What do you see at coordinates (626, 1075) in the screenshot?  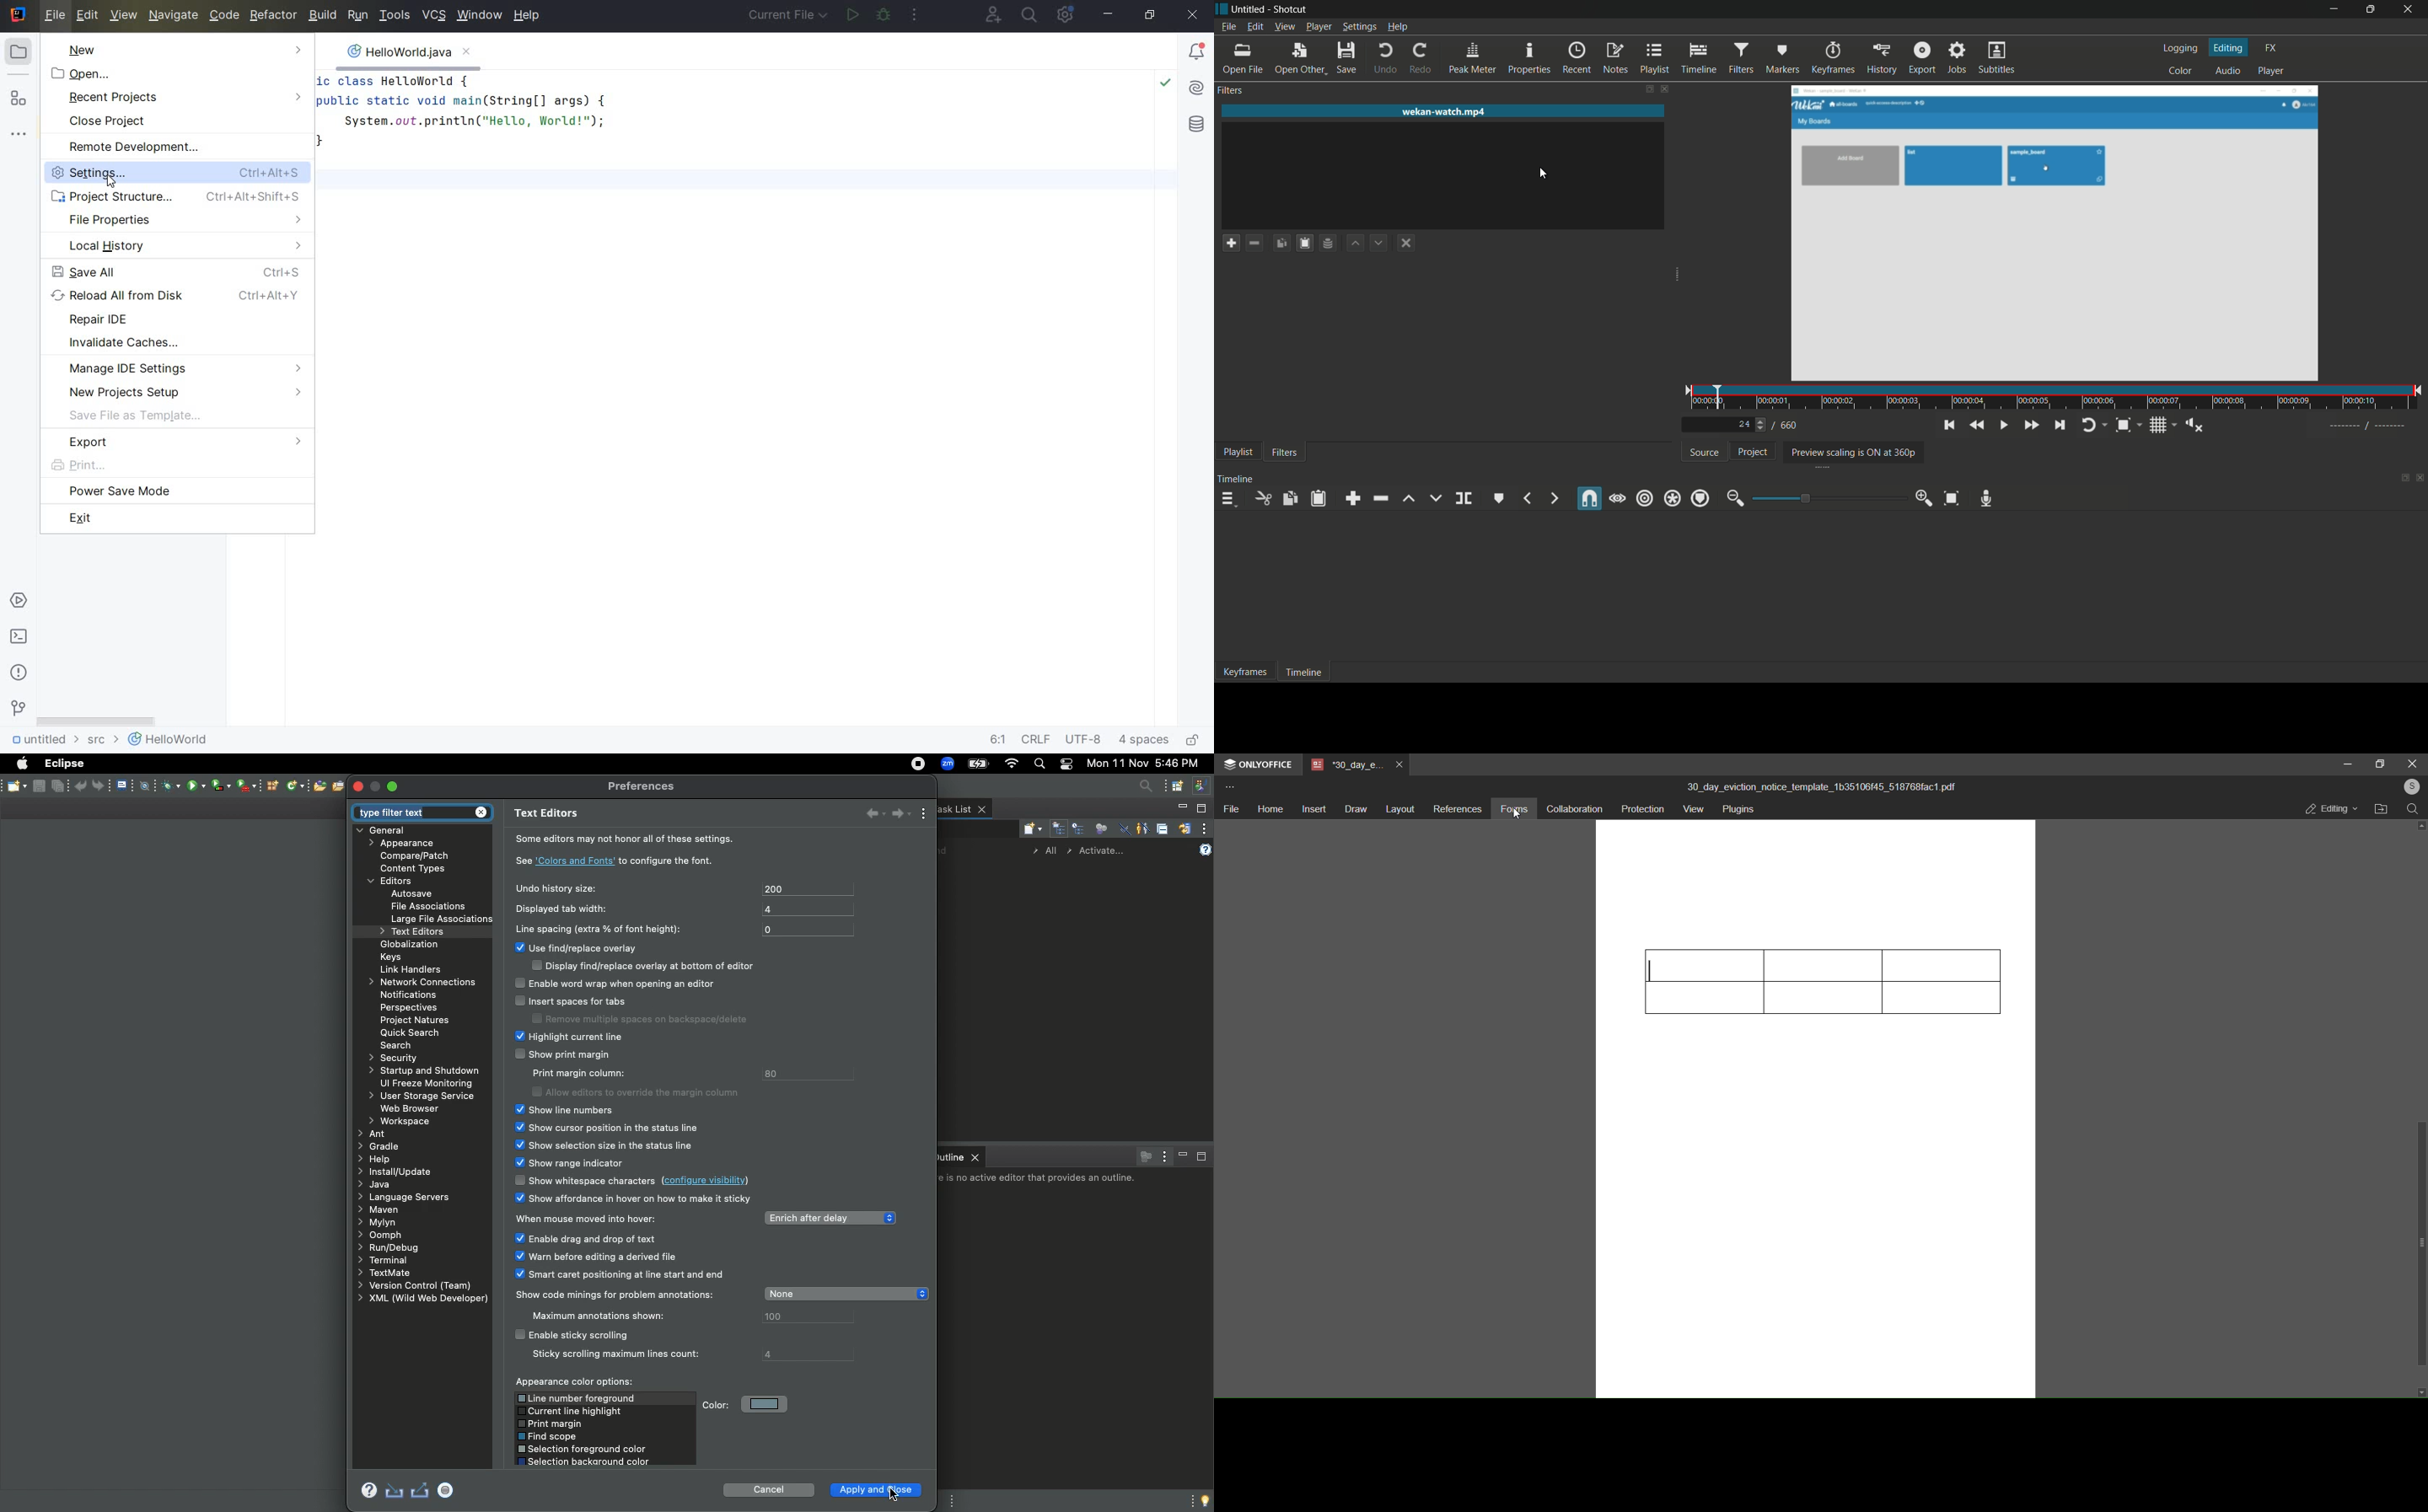 I see `Show print margin` at bounding box center [626, 1075].